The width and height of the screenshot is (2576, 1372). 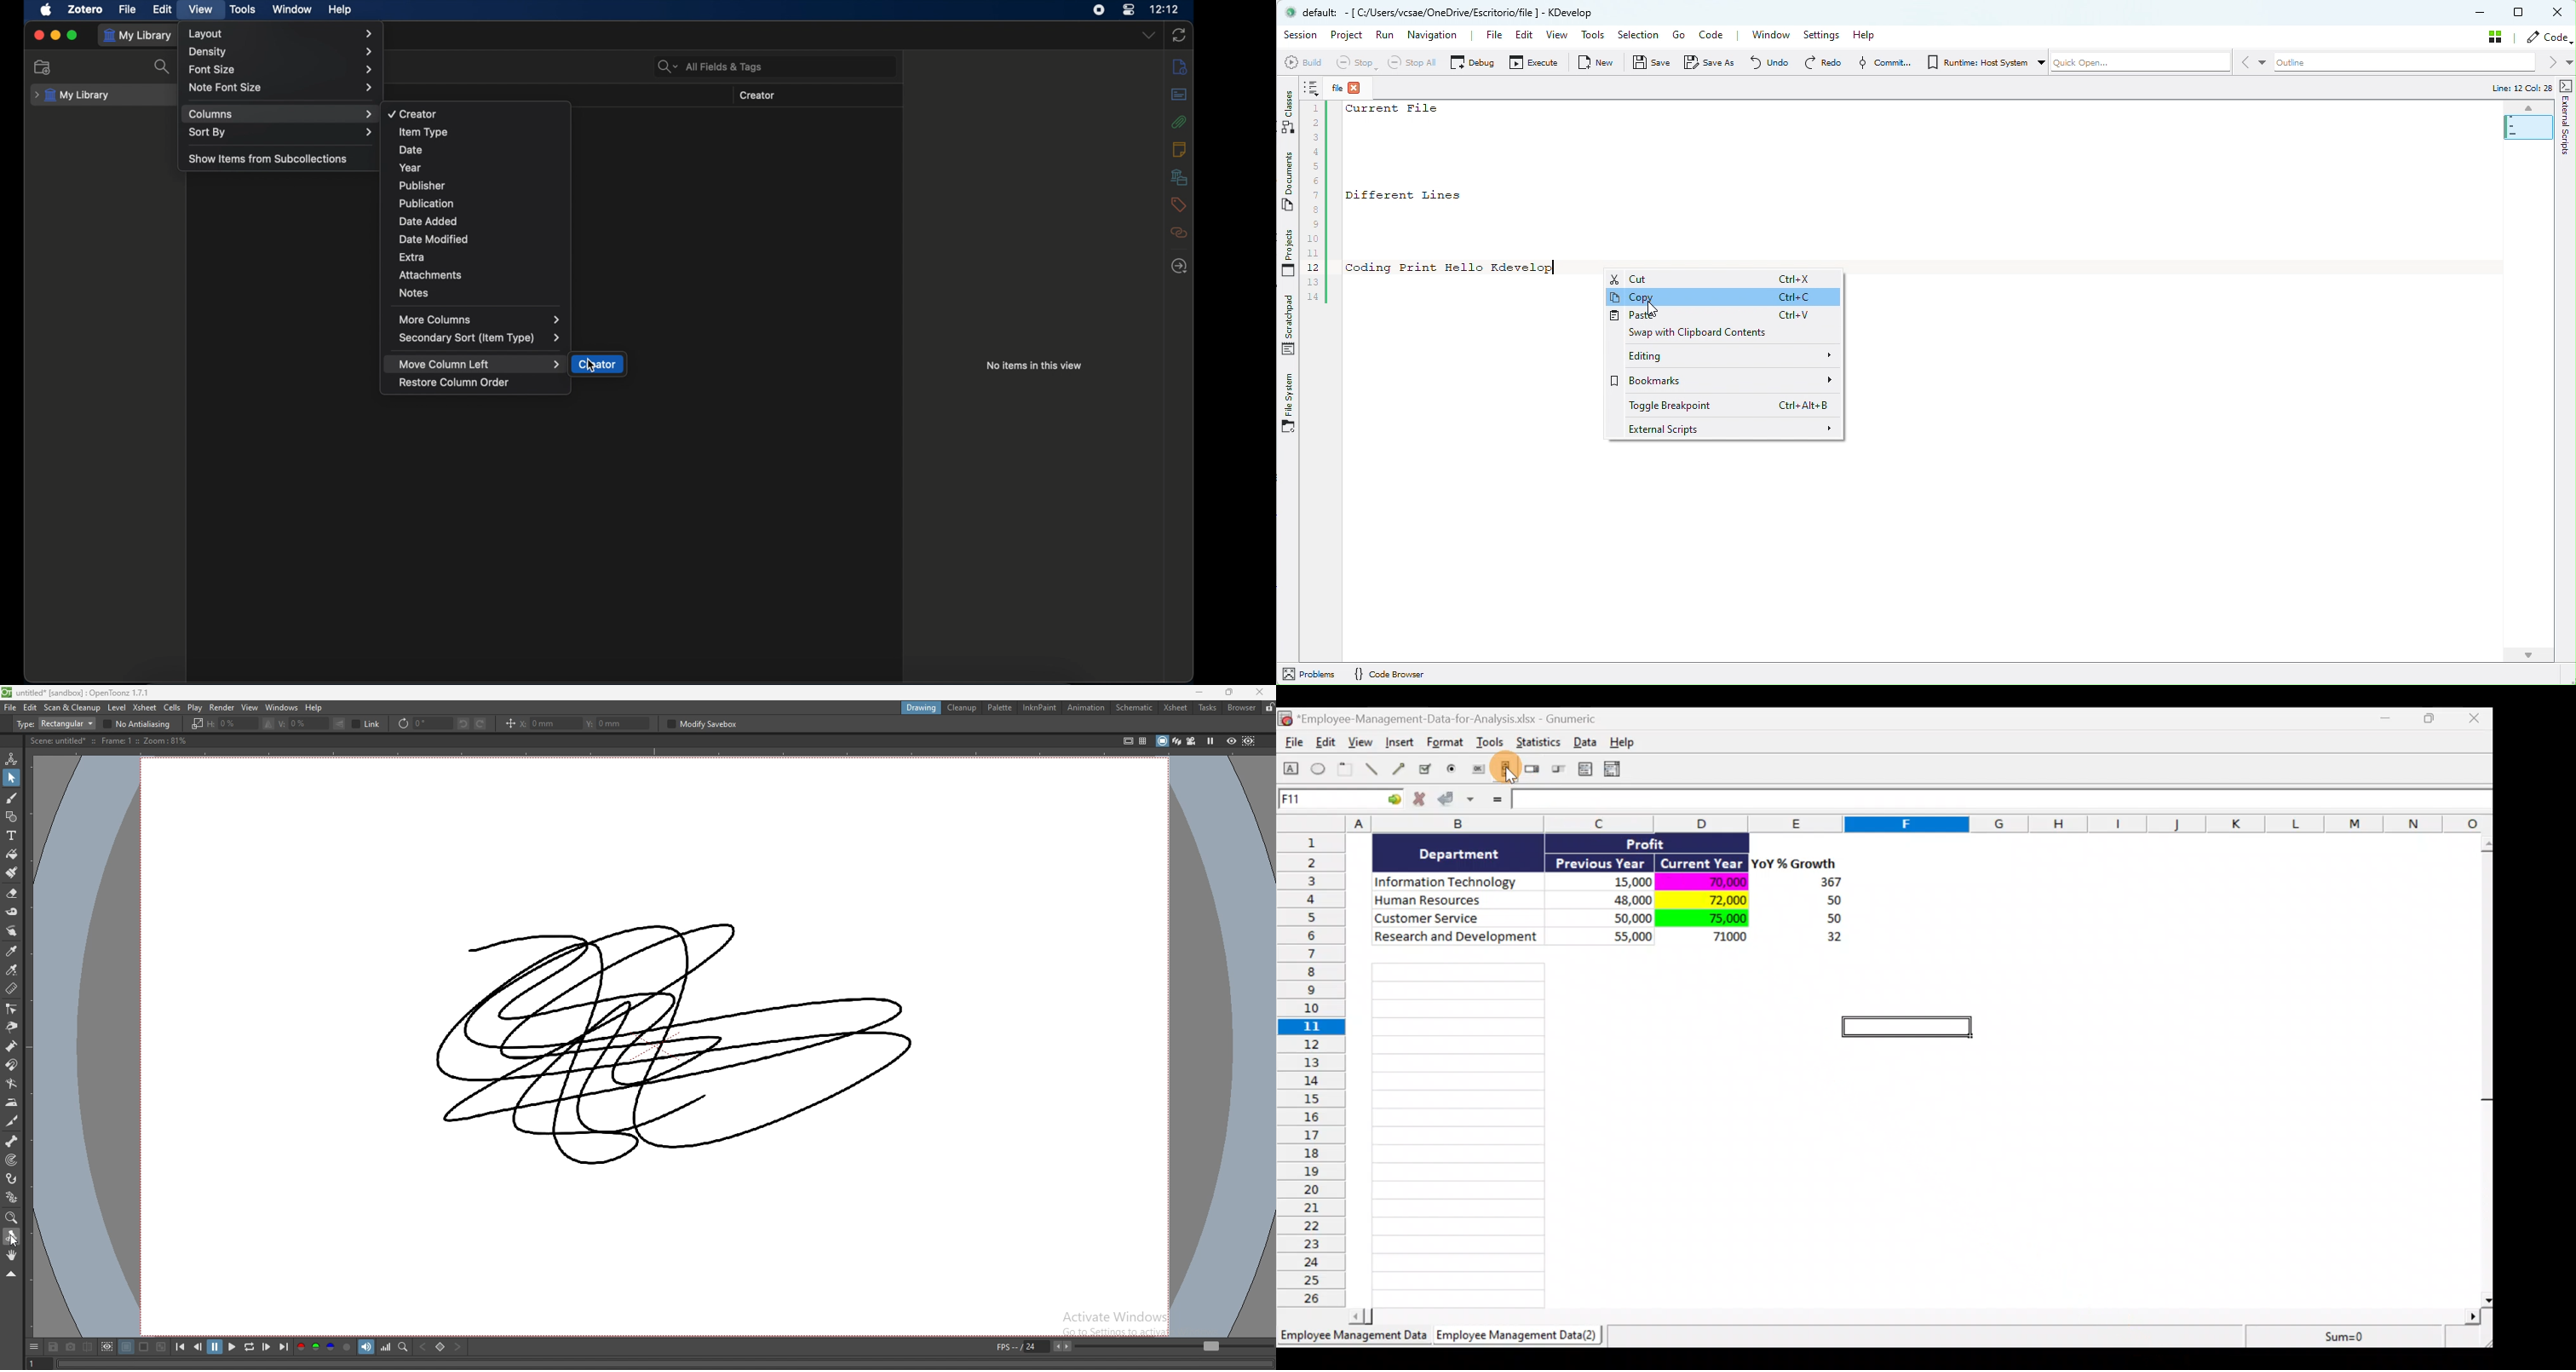 What do you see at coordinates (424, 132) in the screenshot?
I see `item type` at bounding box center [424, 132].